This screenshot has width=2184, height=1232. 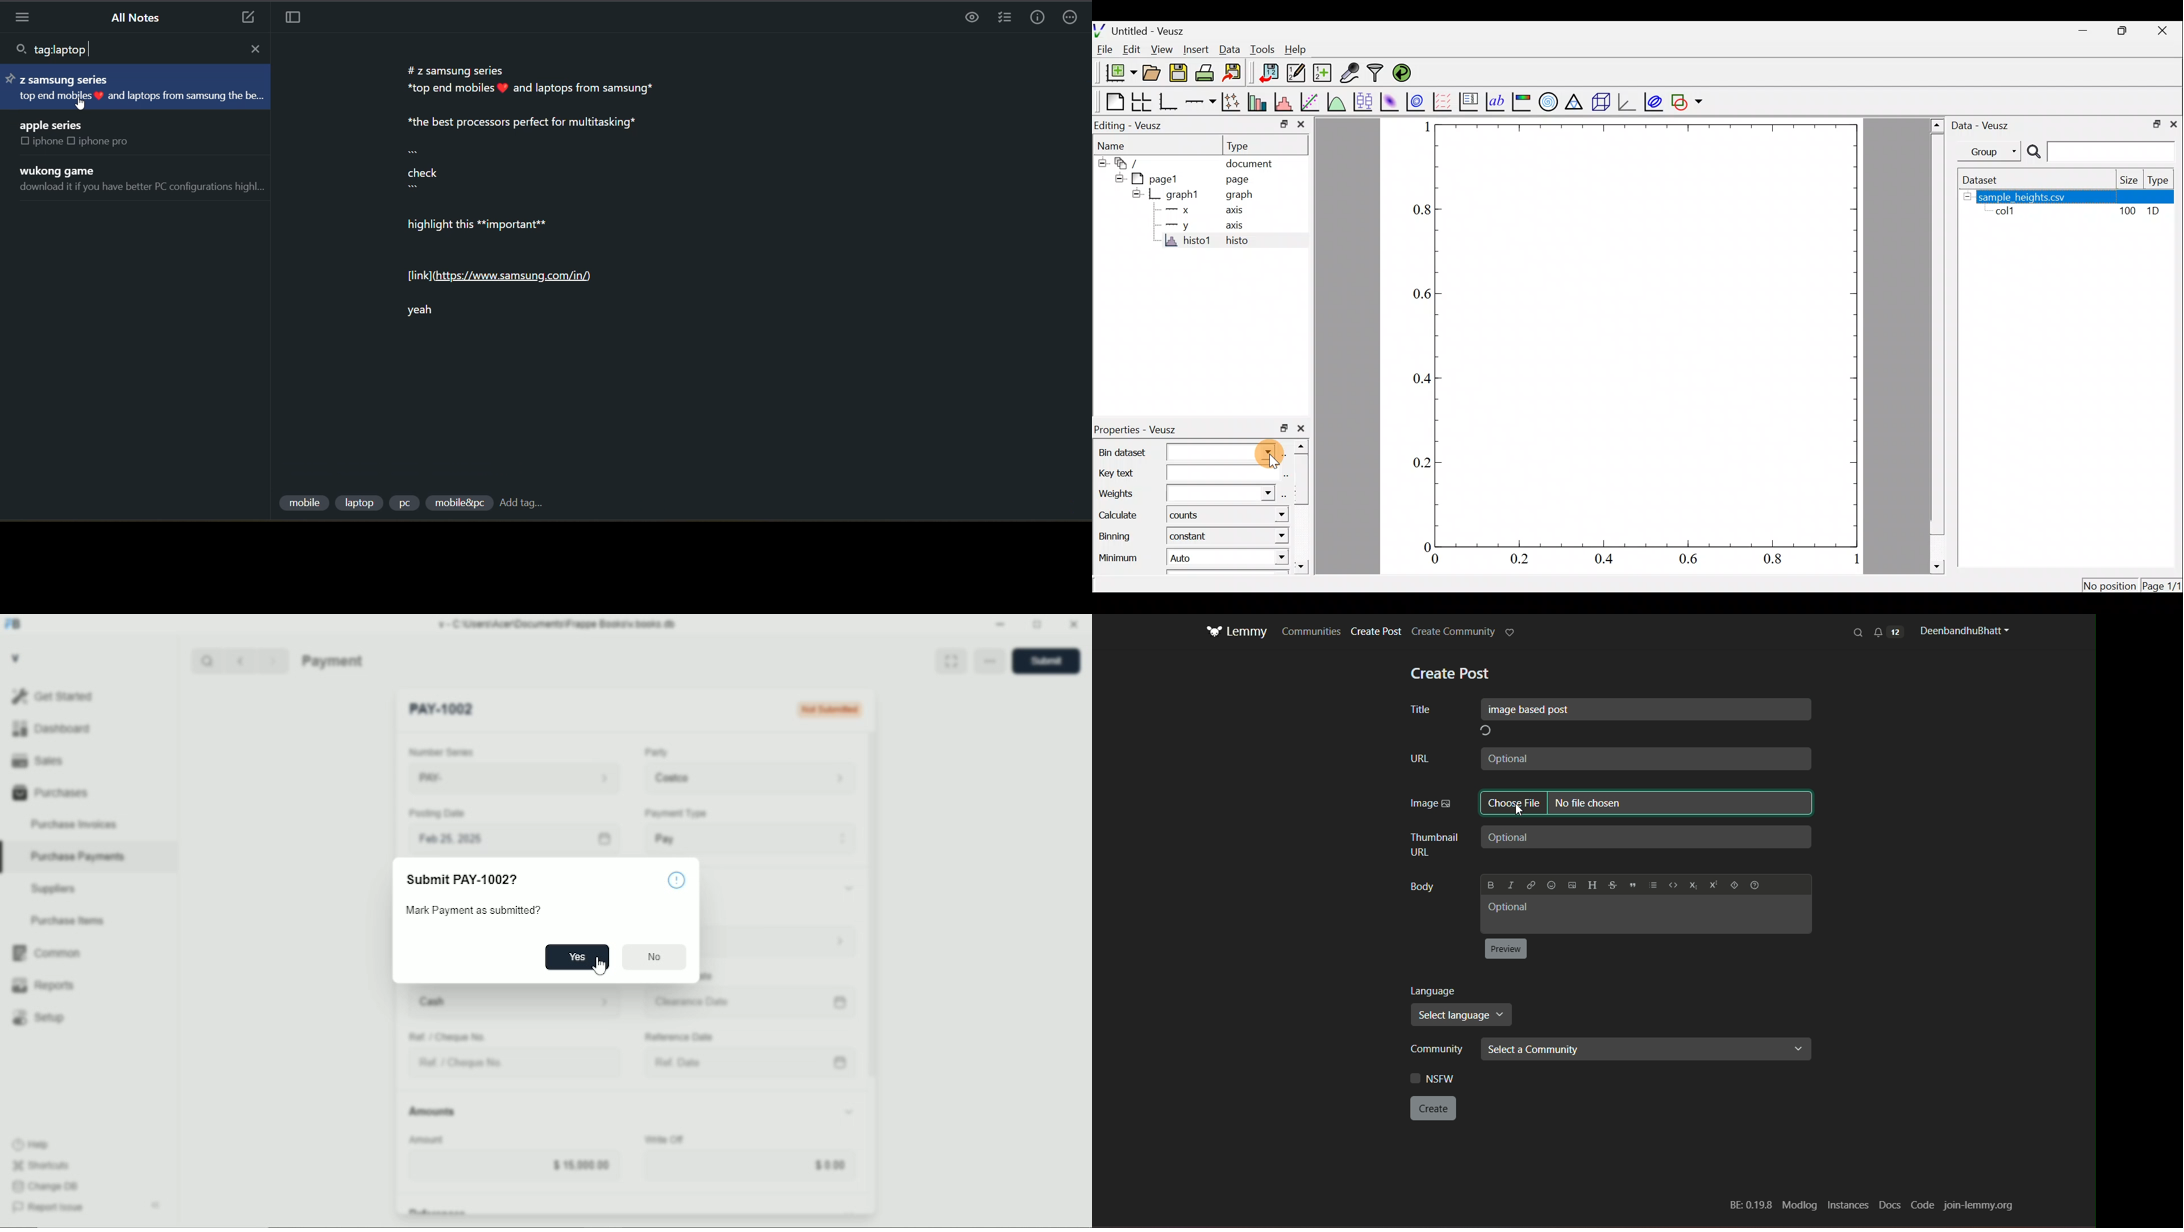 What do you see at coordinates (1338, 102) in the screenshot?
I see `plot a function` at bounding box center [1338, 102].